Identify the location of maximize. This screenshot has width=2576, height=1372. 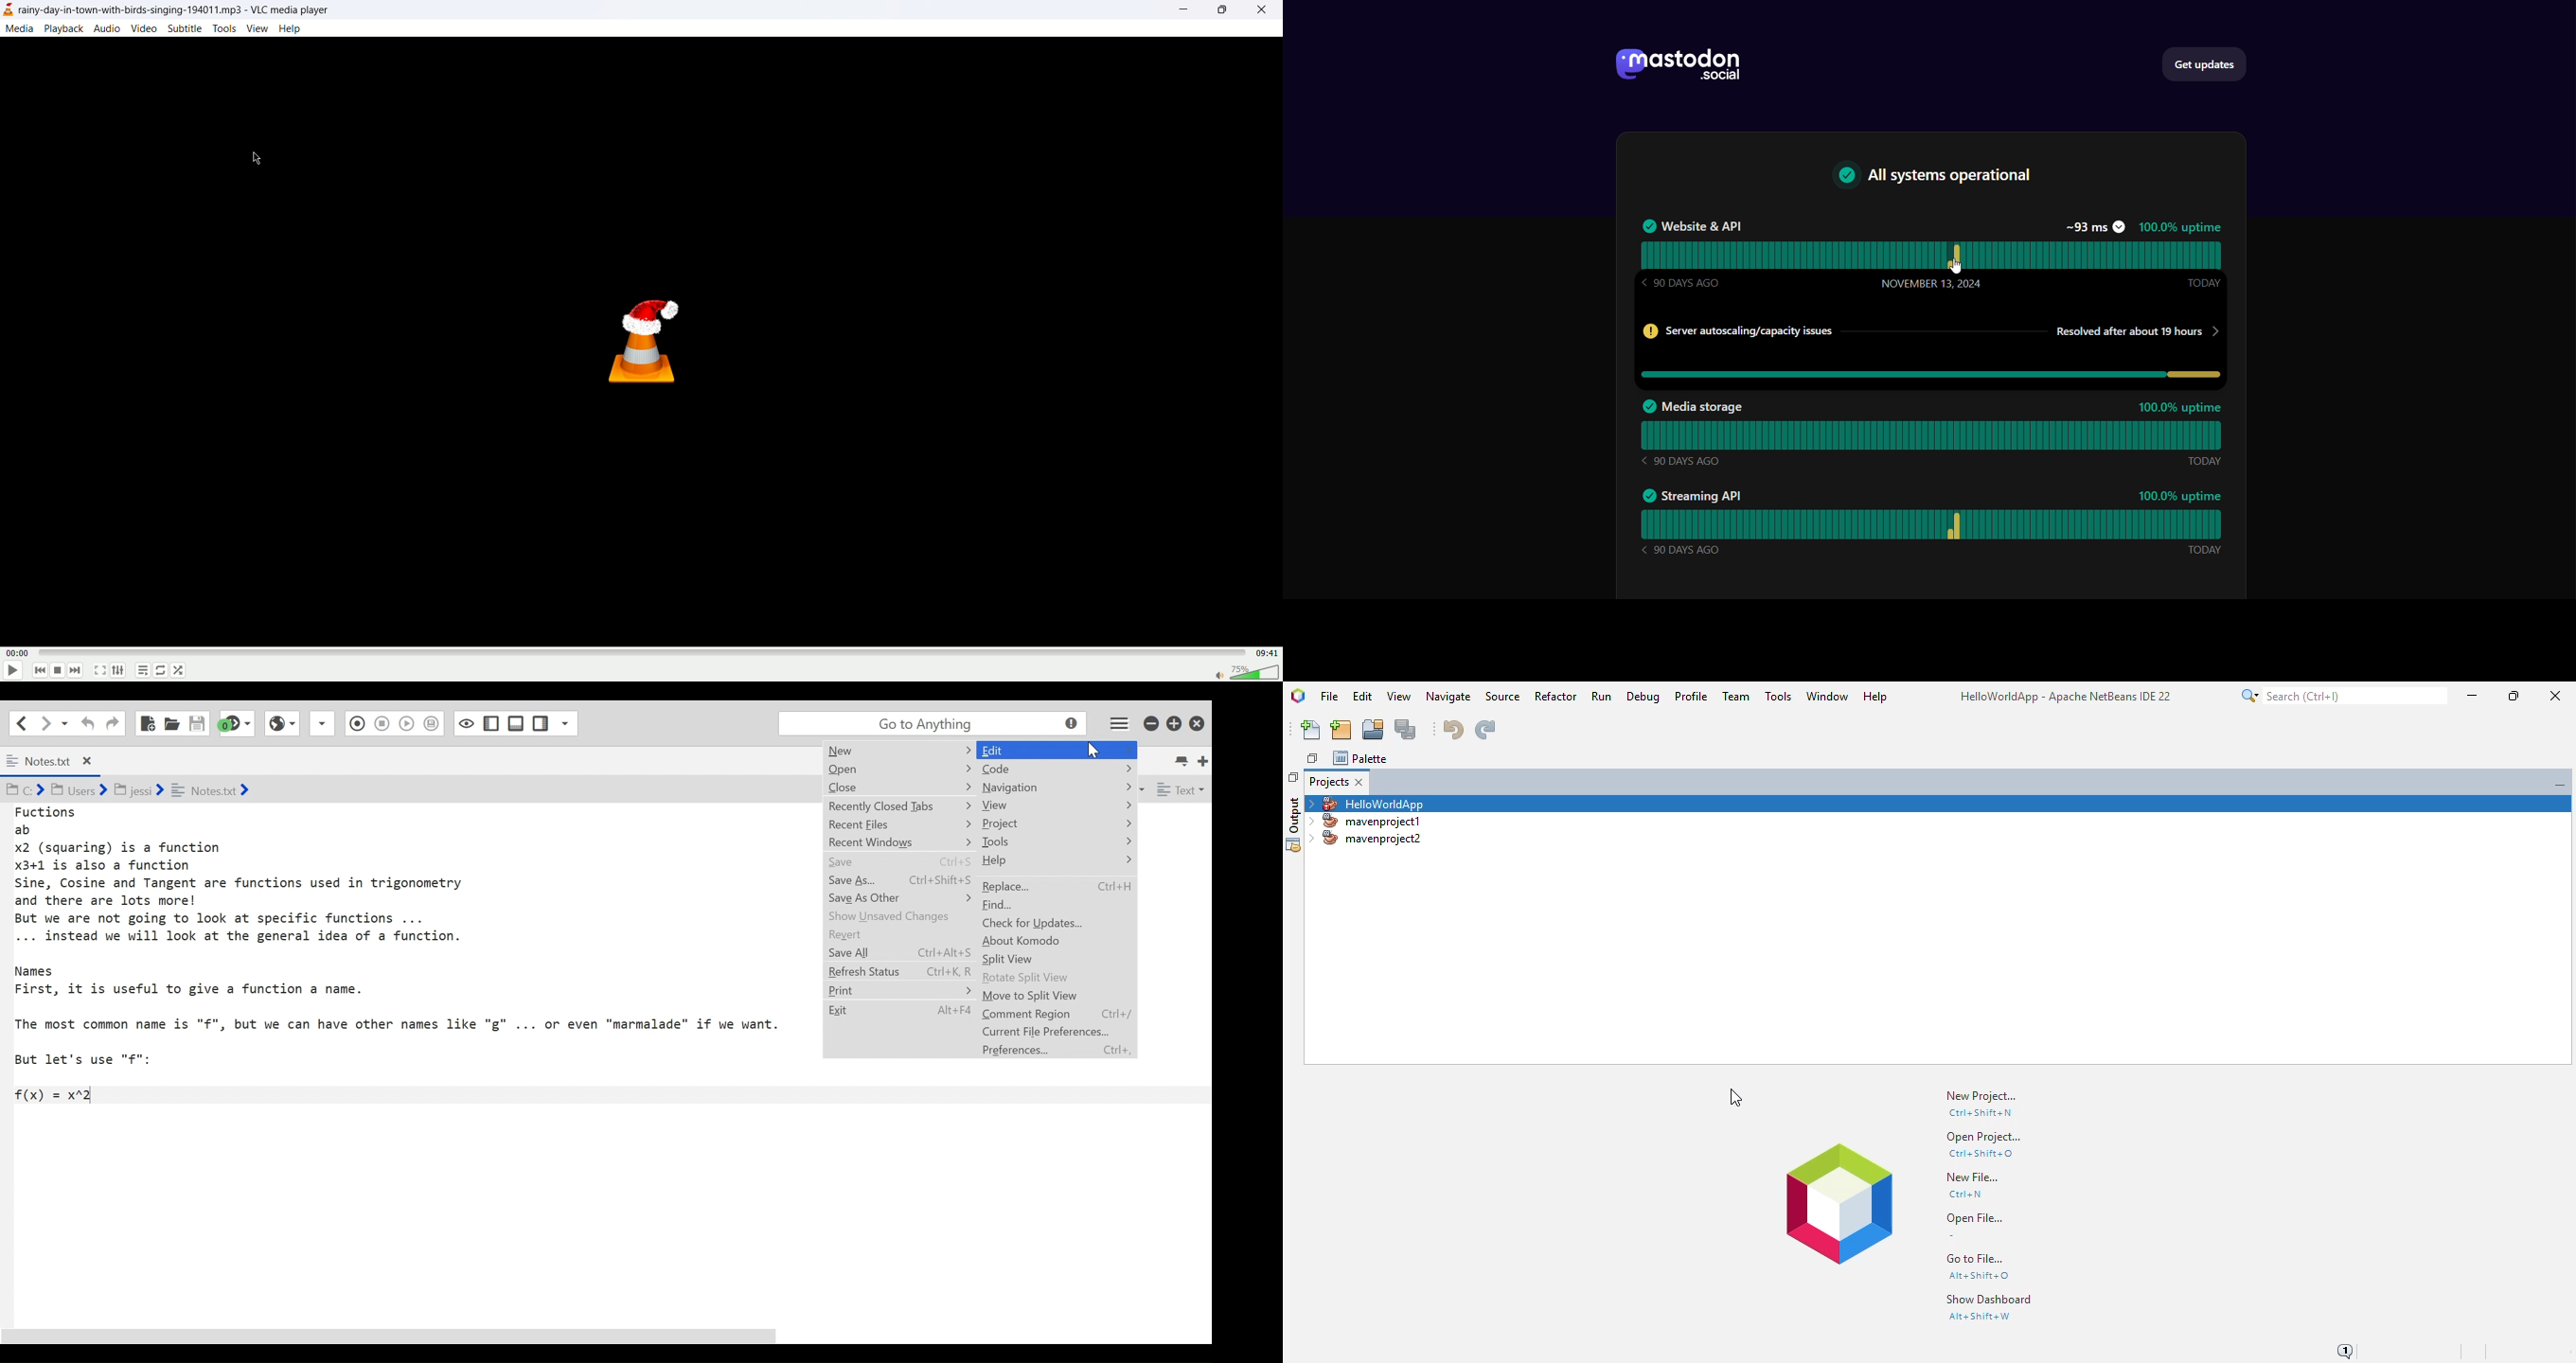
(1222, 10).